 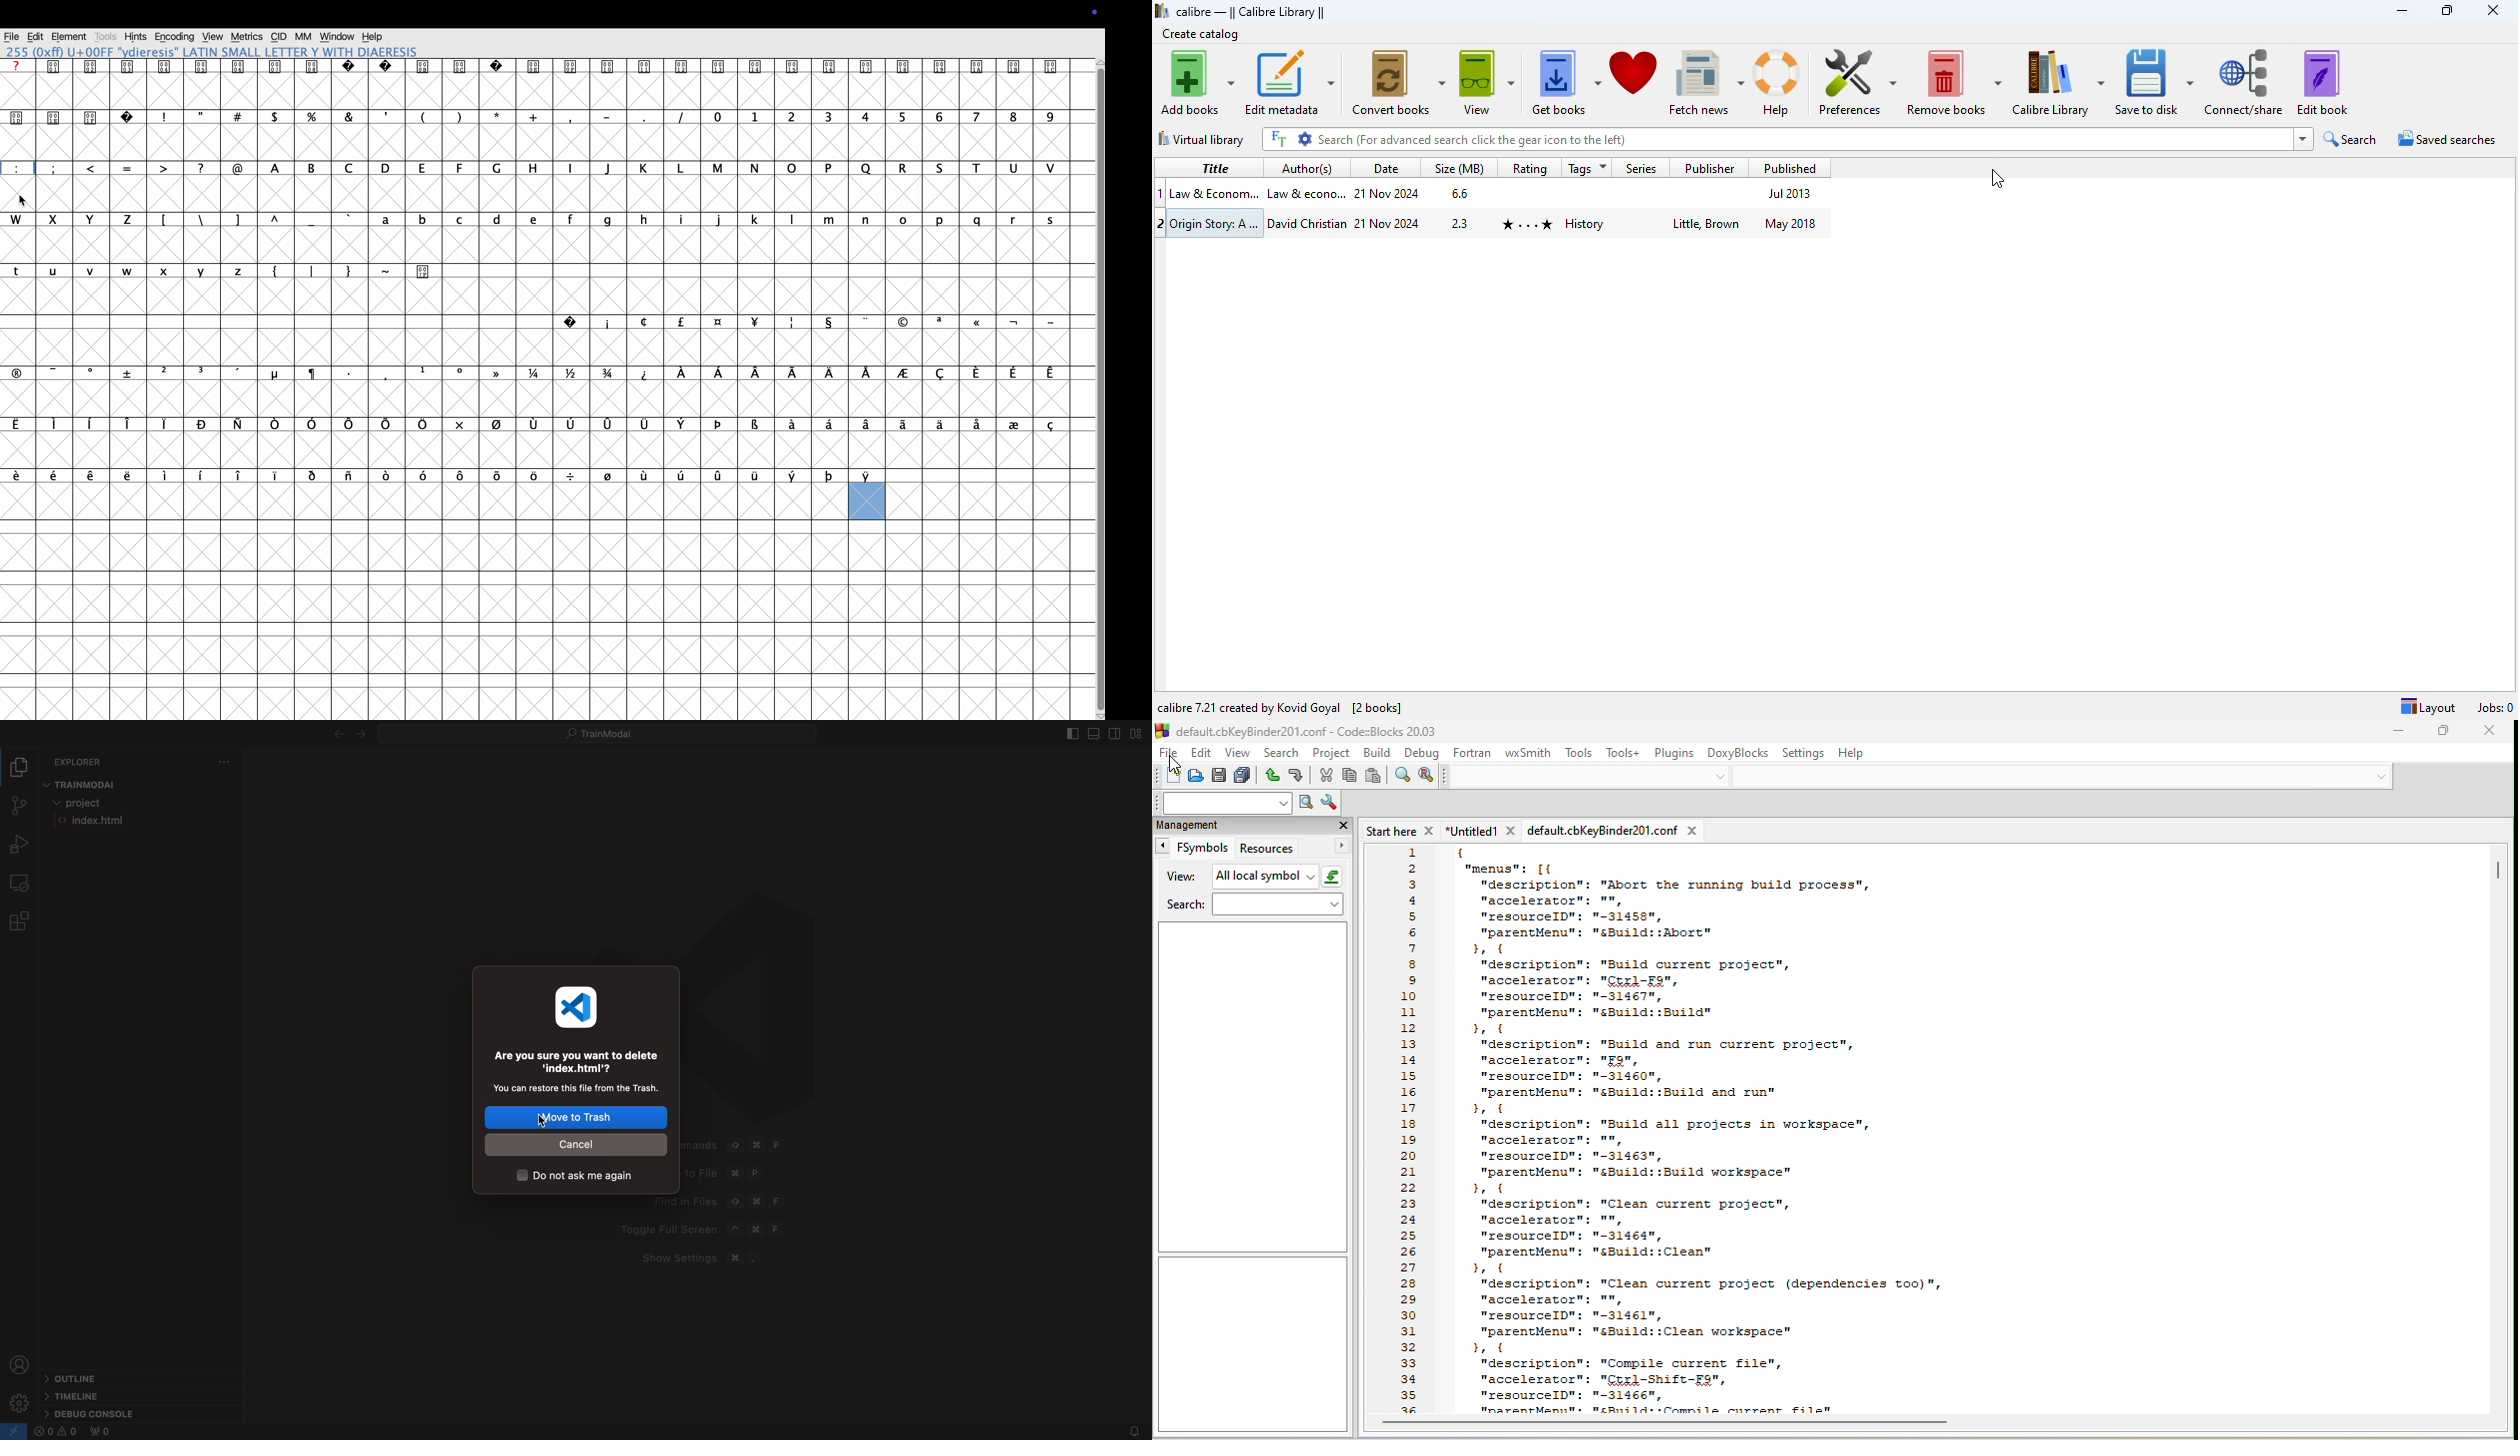 I want to click on down, so click(x=1720, y=778).